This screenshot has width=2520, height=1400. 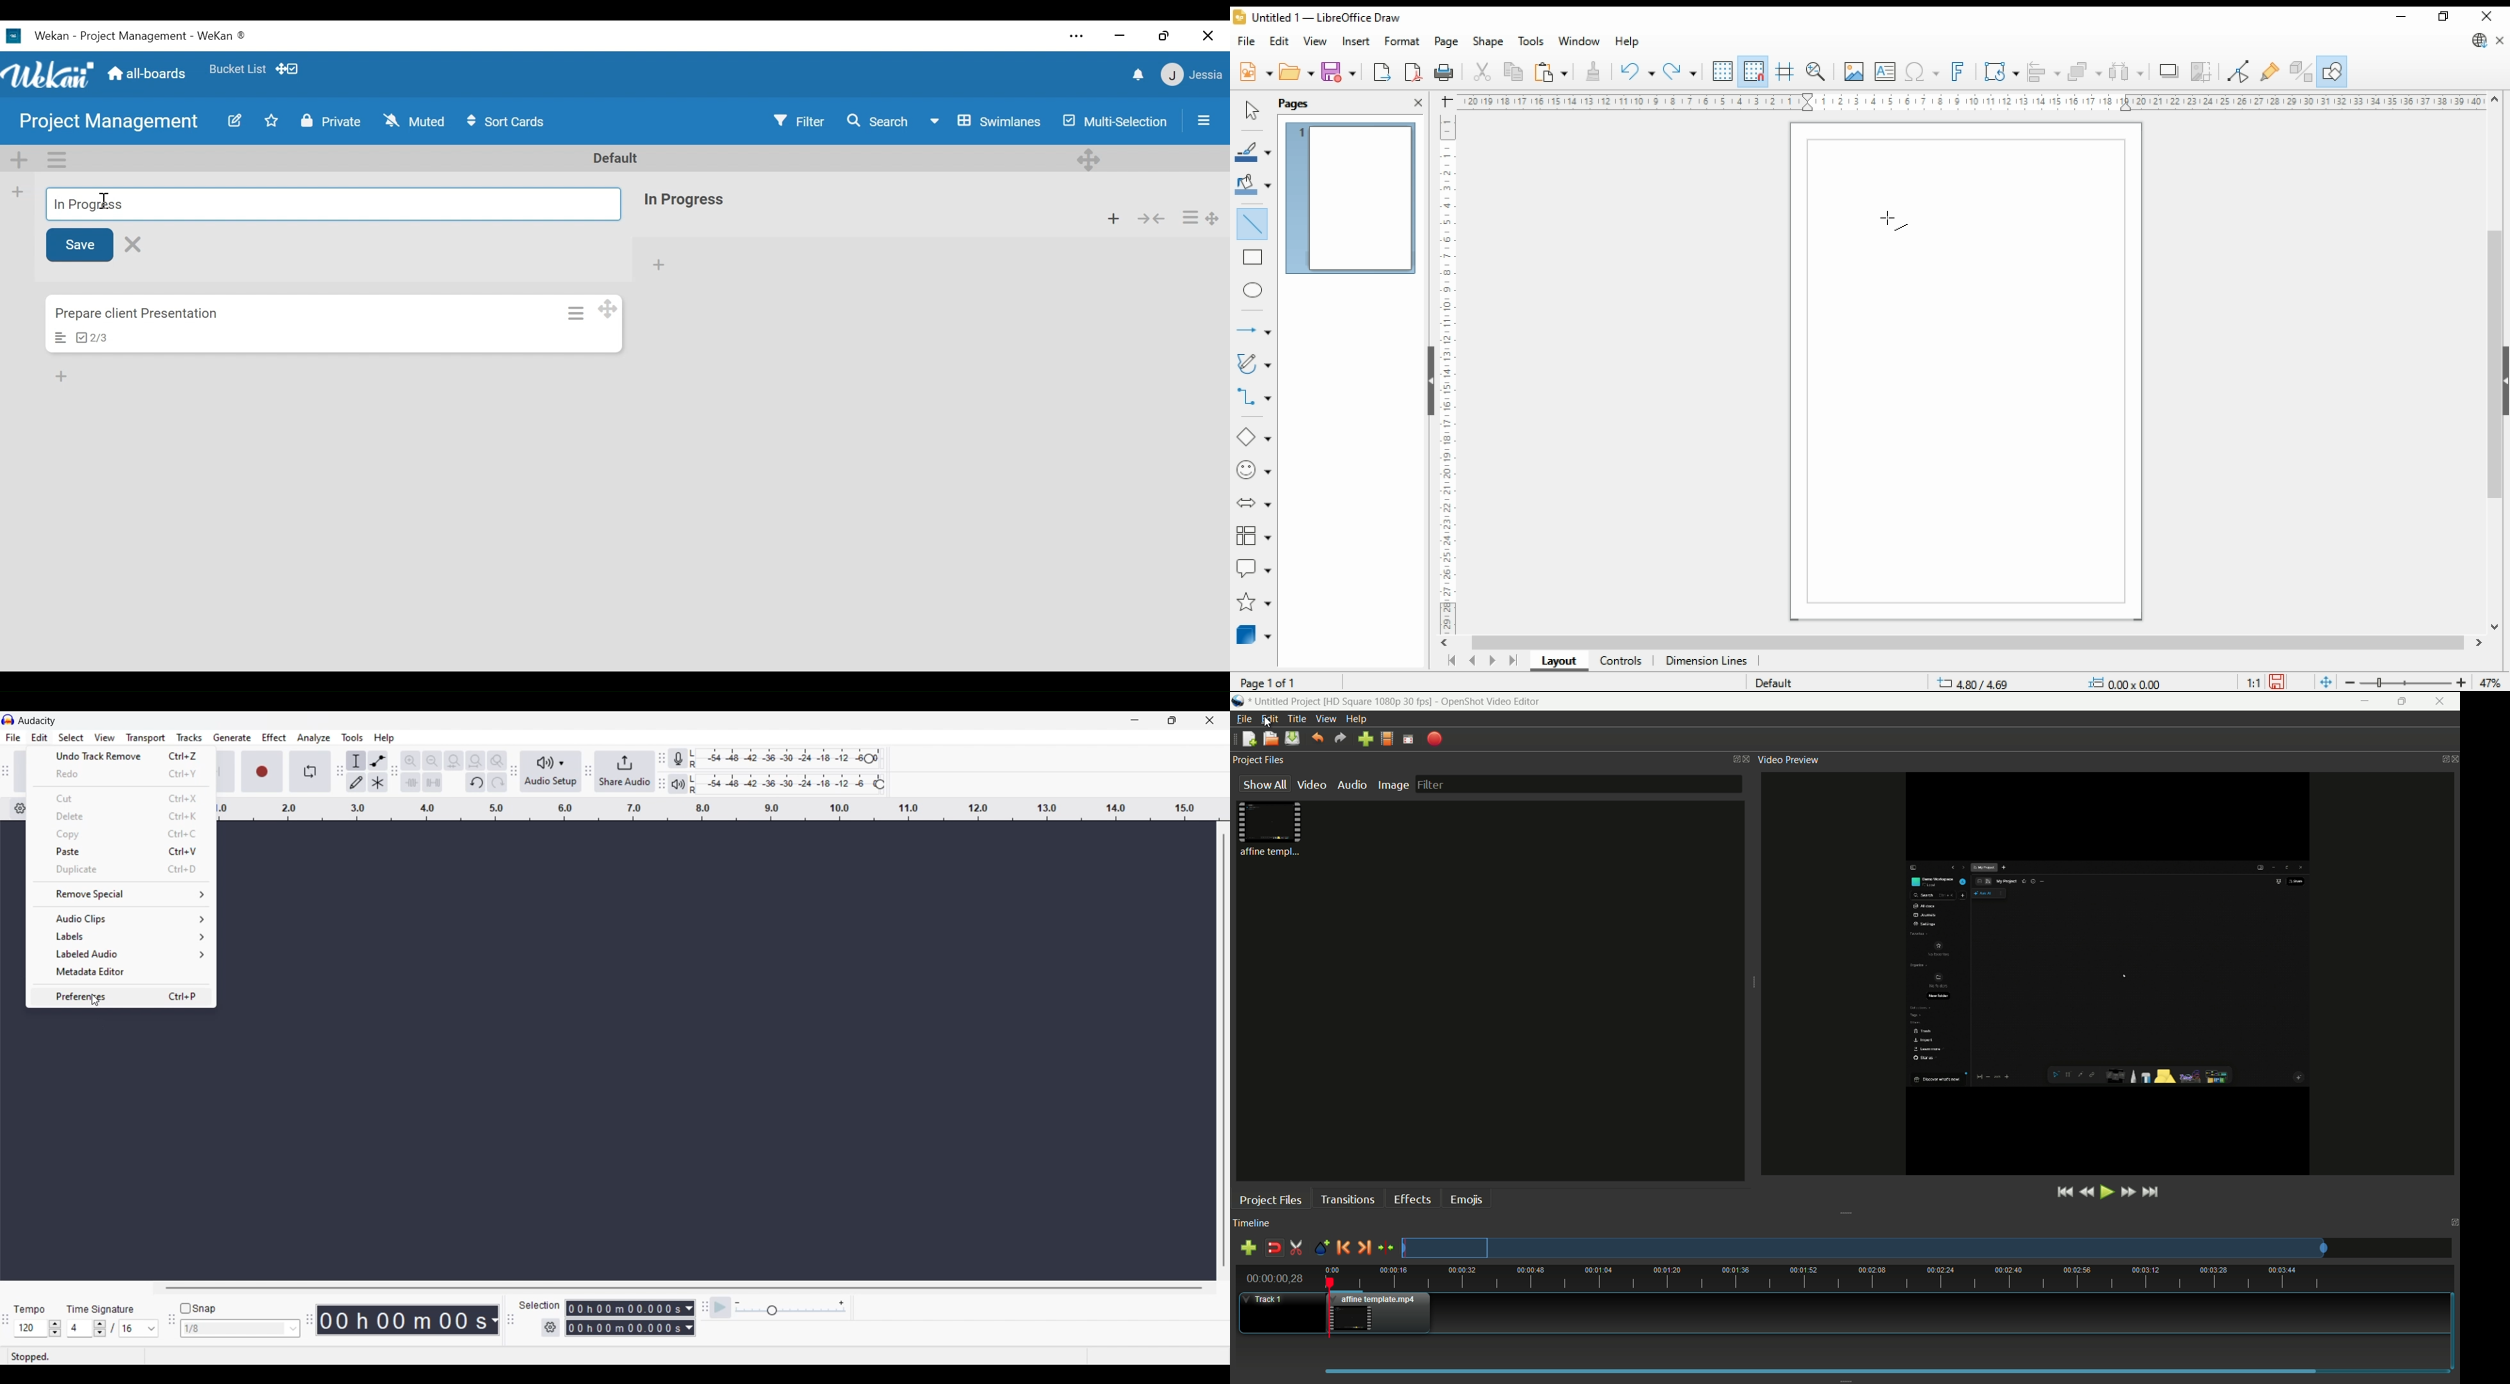 I want to click on page 1, so click(x=1353, y=195).